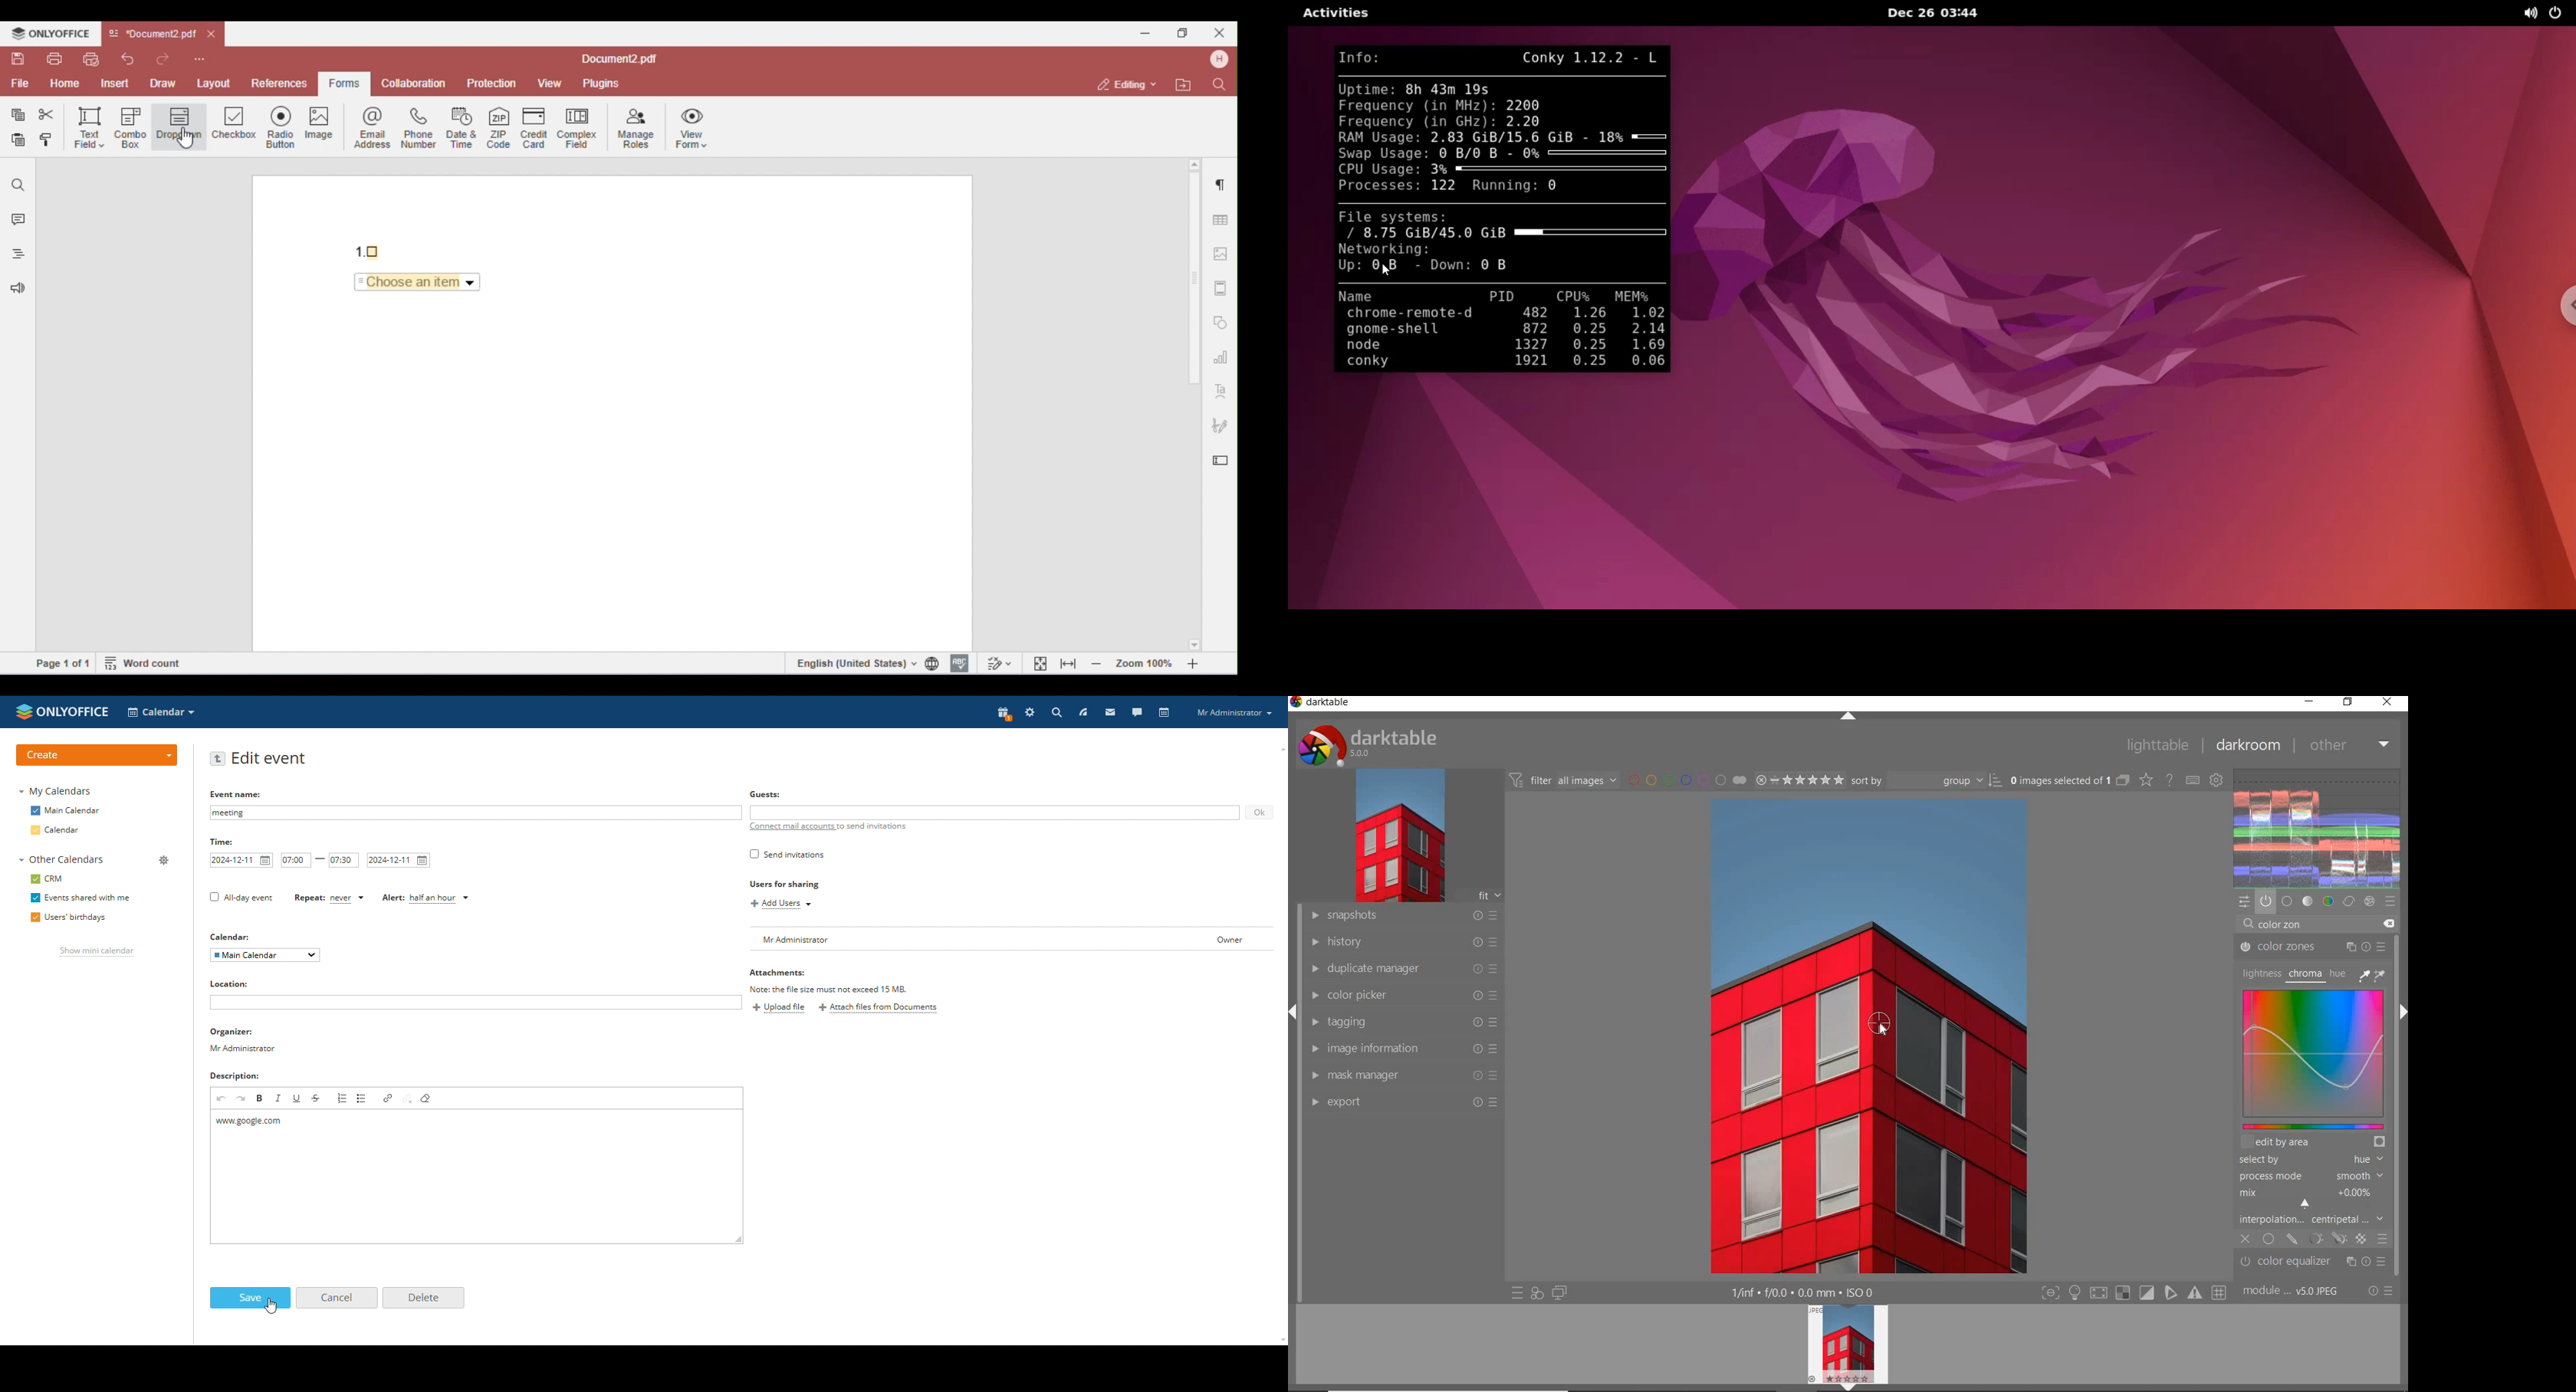 Image resolution: width=2576 pixels, height=1400 pixels. I want to click on LIGHTNESS, so click(2260, 973).